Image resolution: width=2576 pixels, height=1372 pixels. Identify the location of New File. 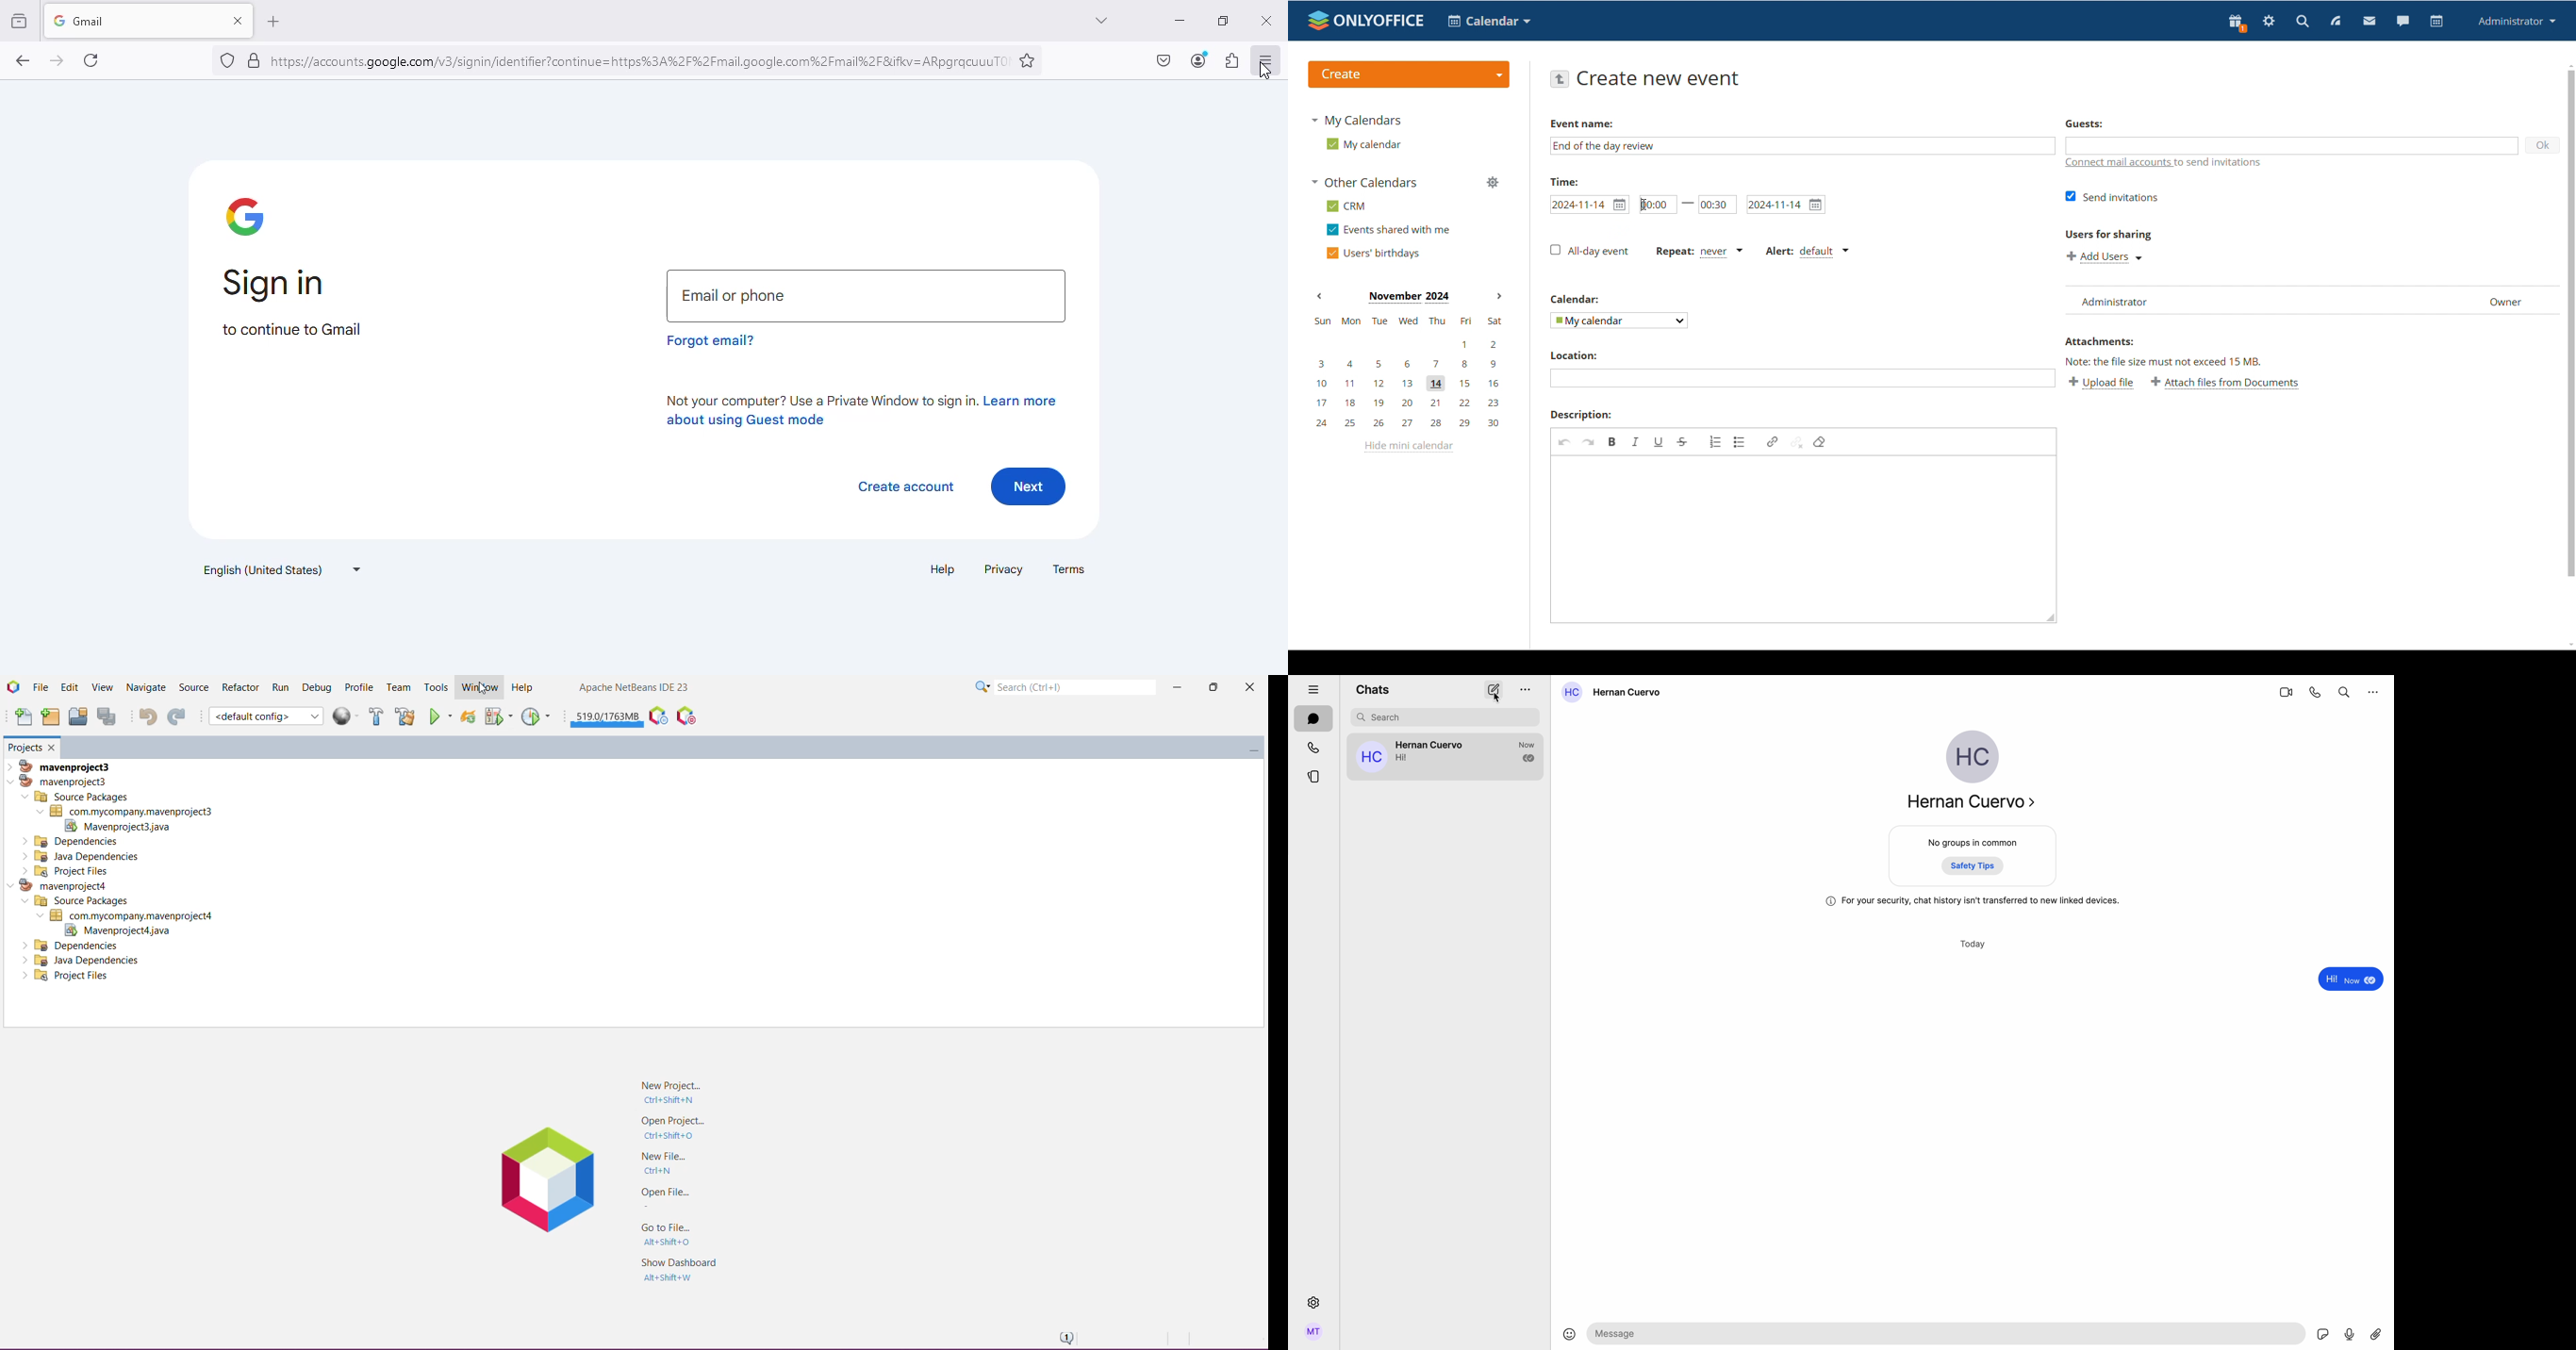
(22, 717).